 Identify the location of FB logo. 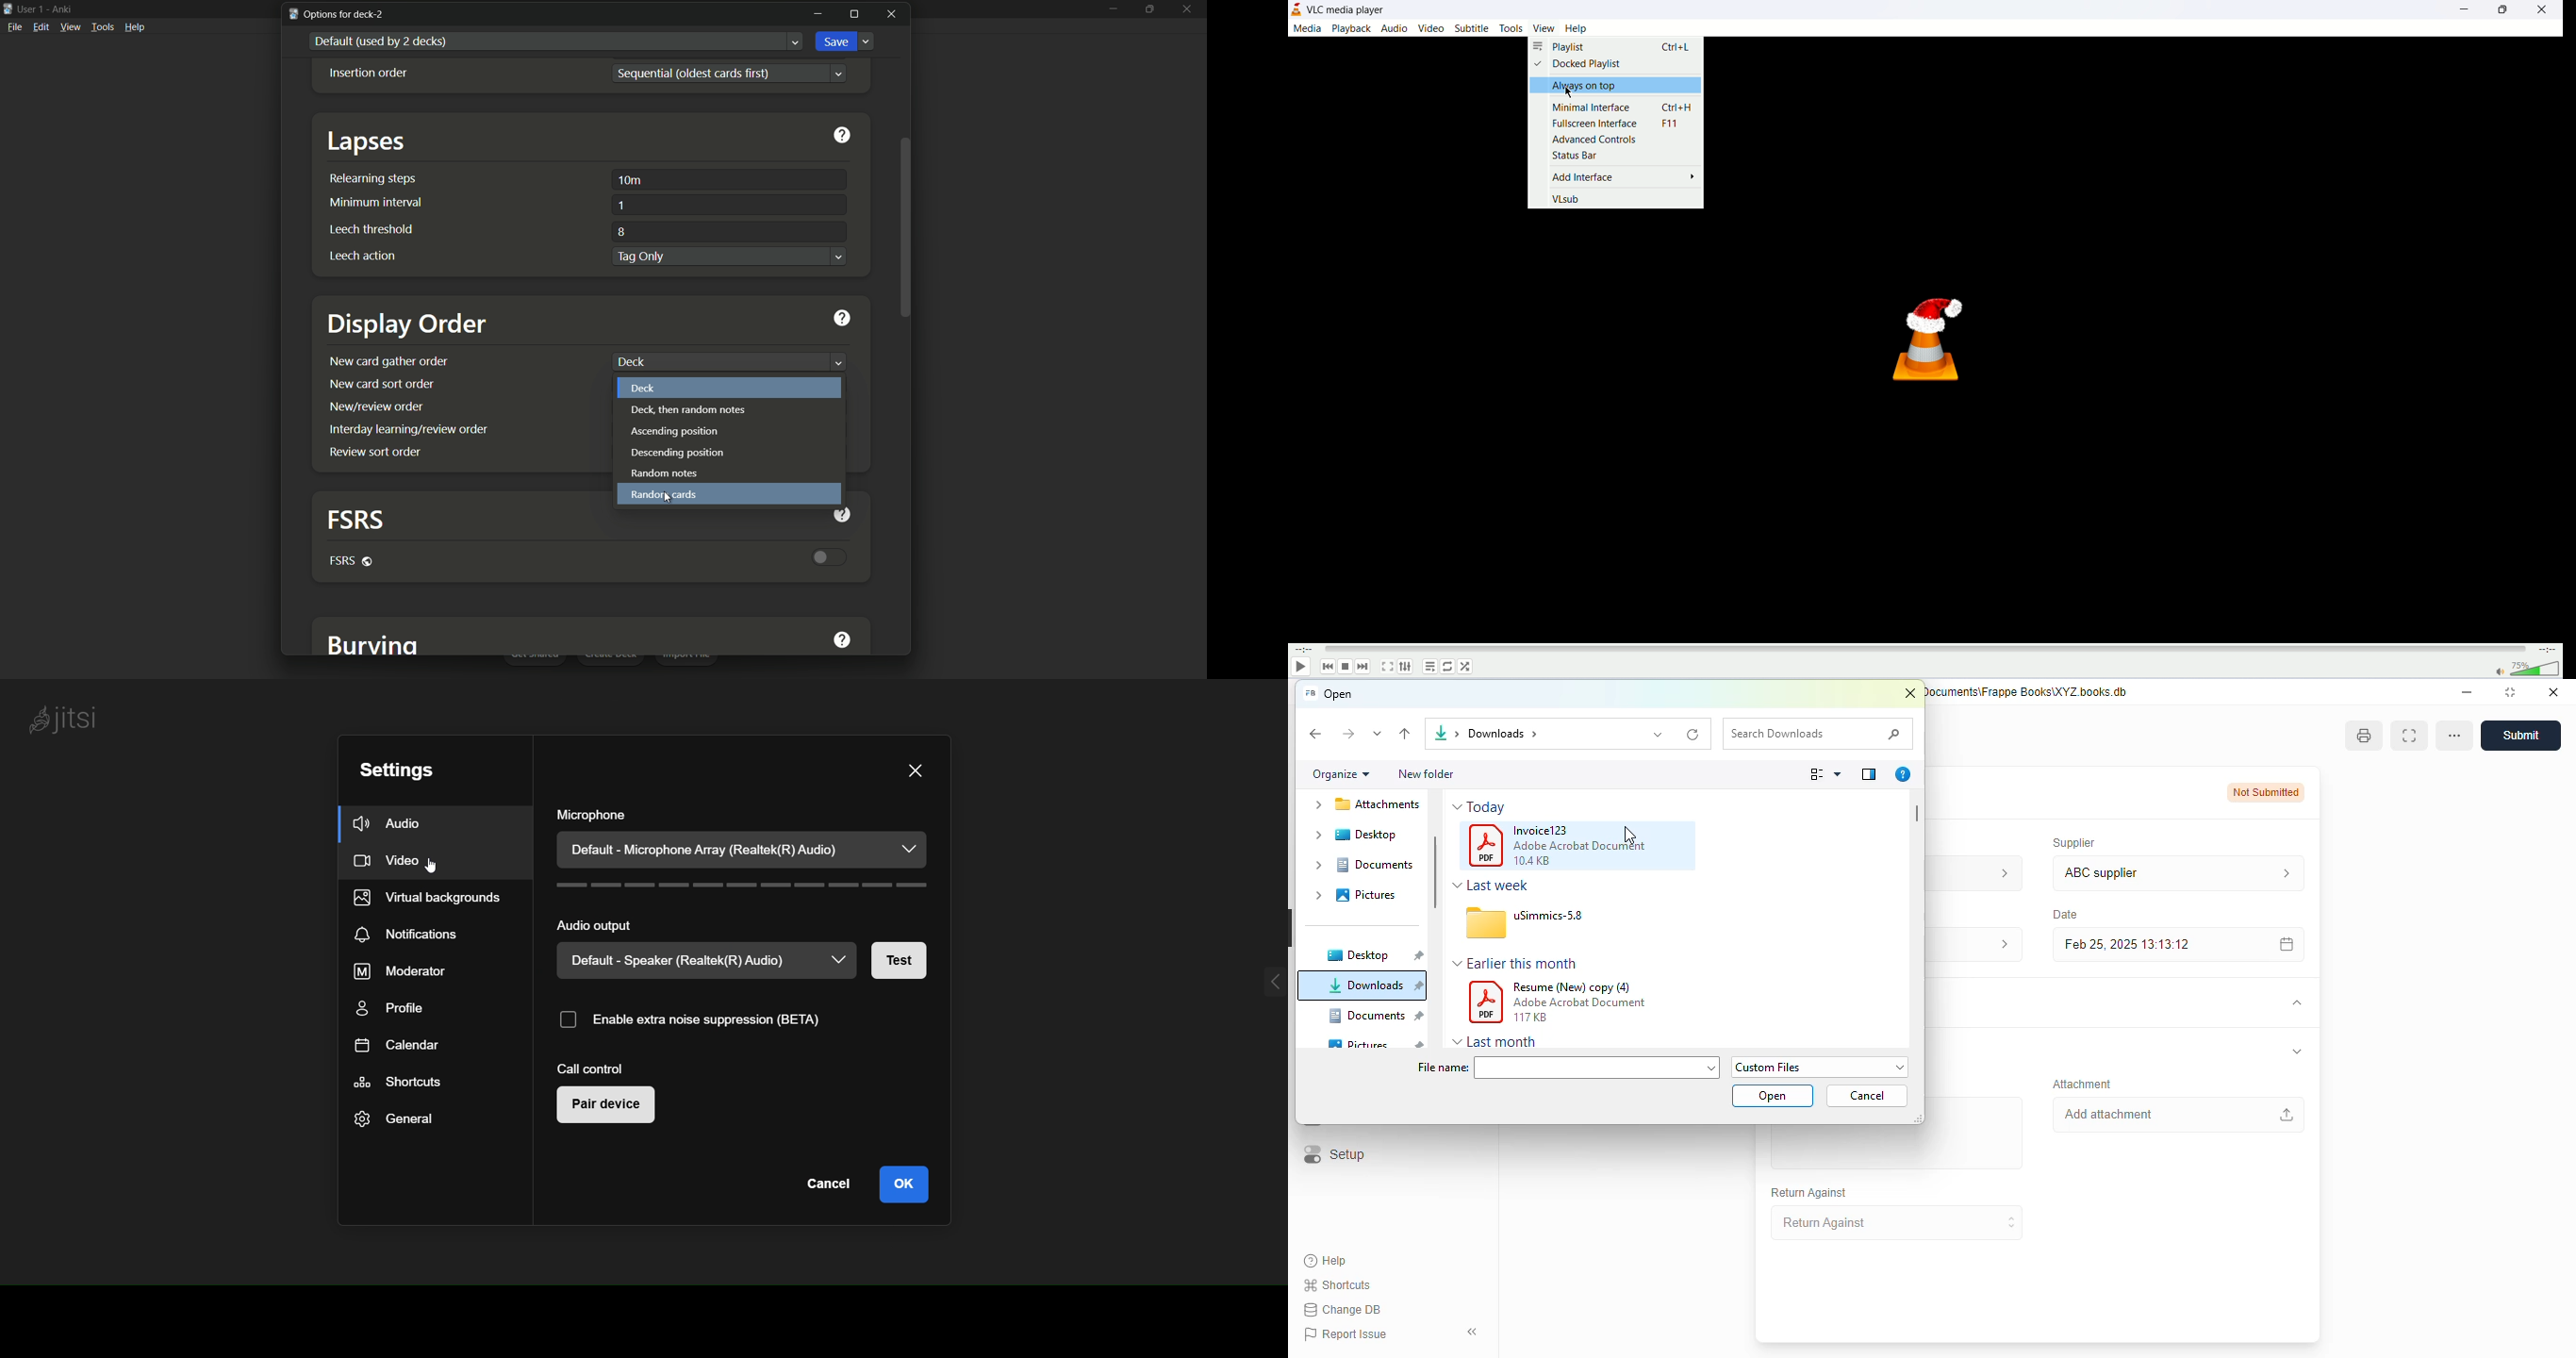
(1309, 693).